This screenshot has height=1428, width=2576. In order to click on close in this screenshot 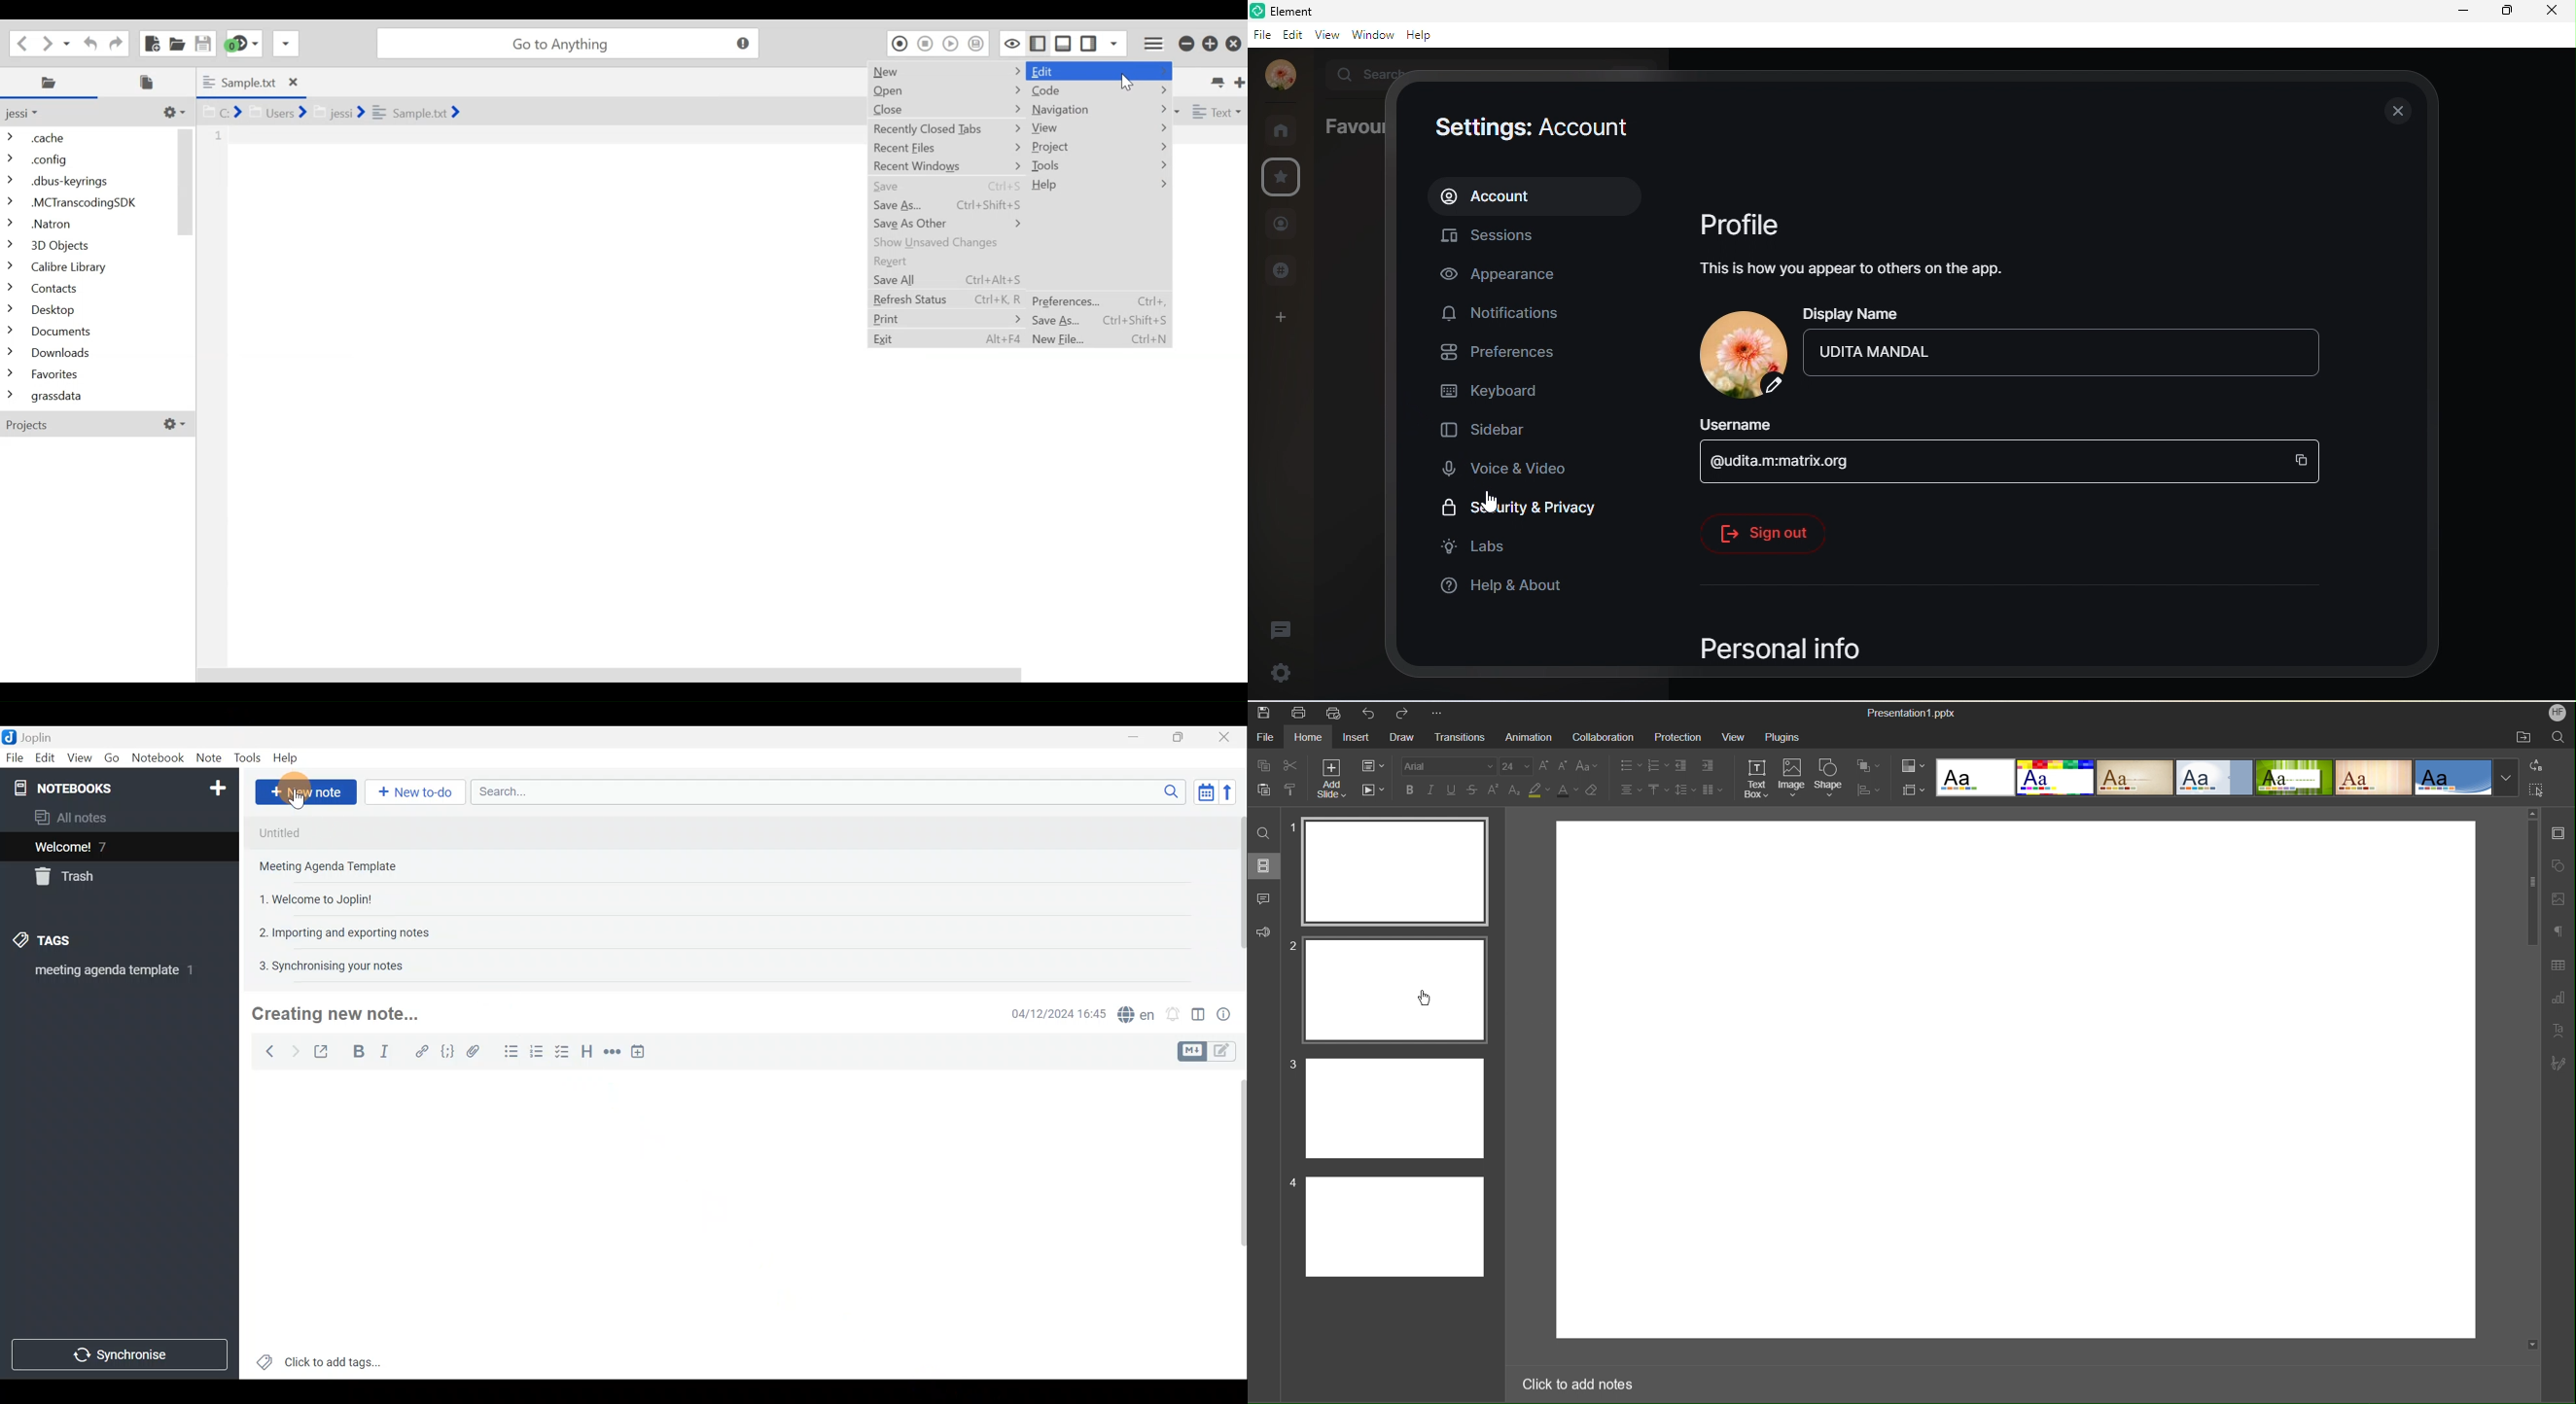, I will do `click(2552, 13)`.